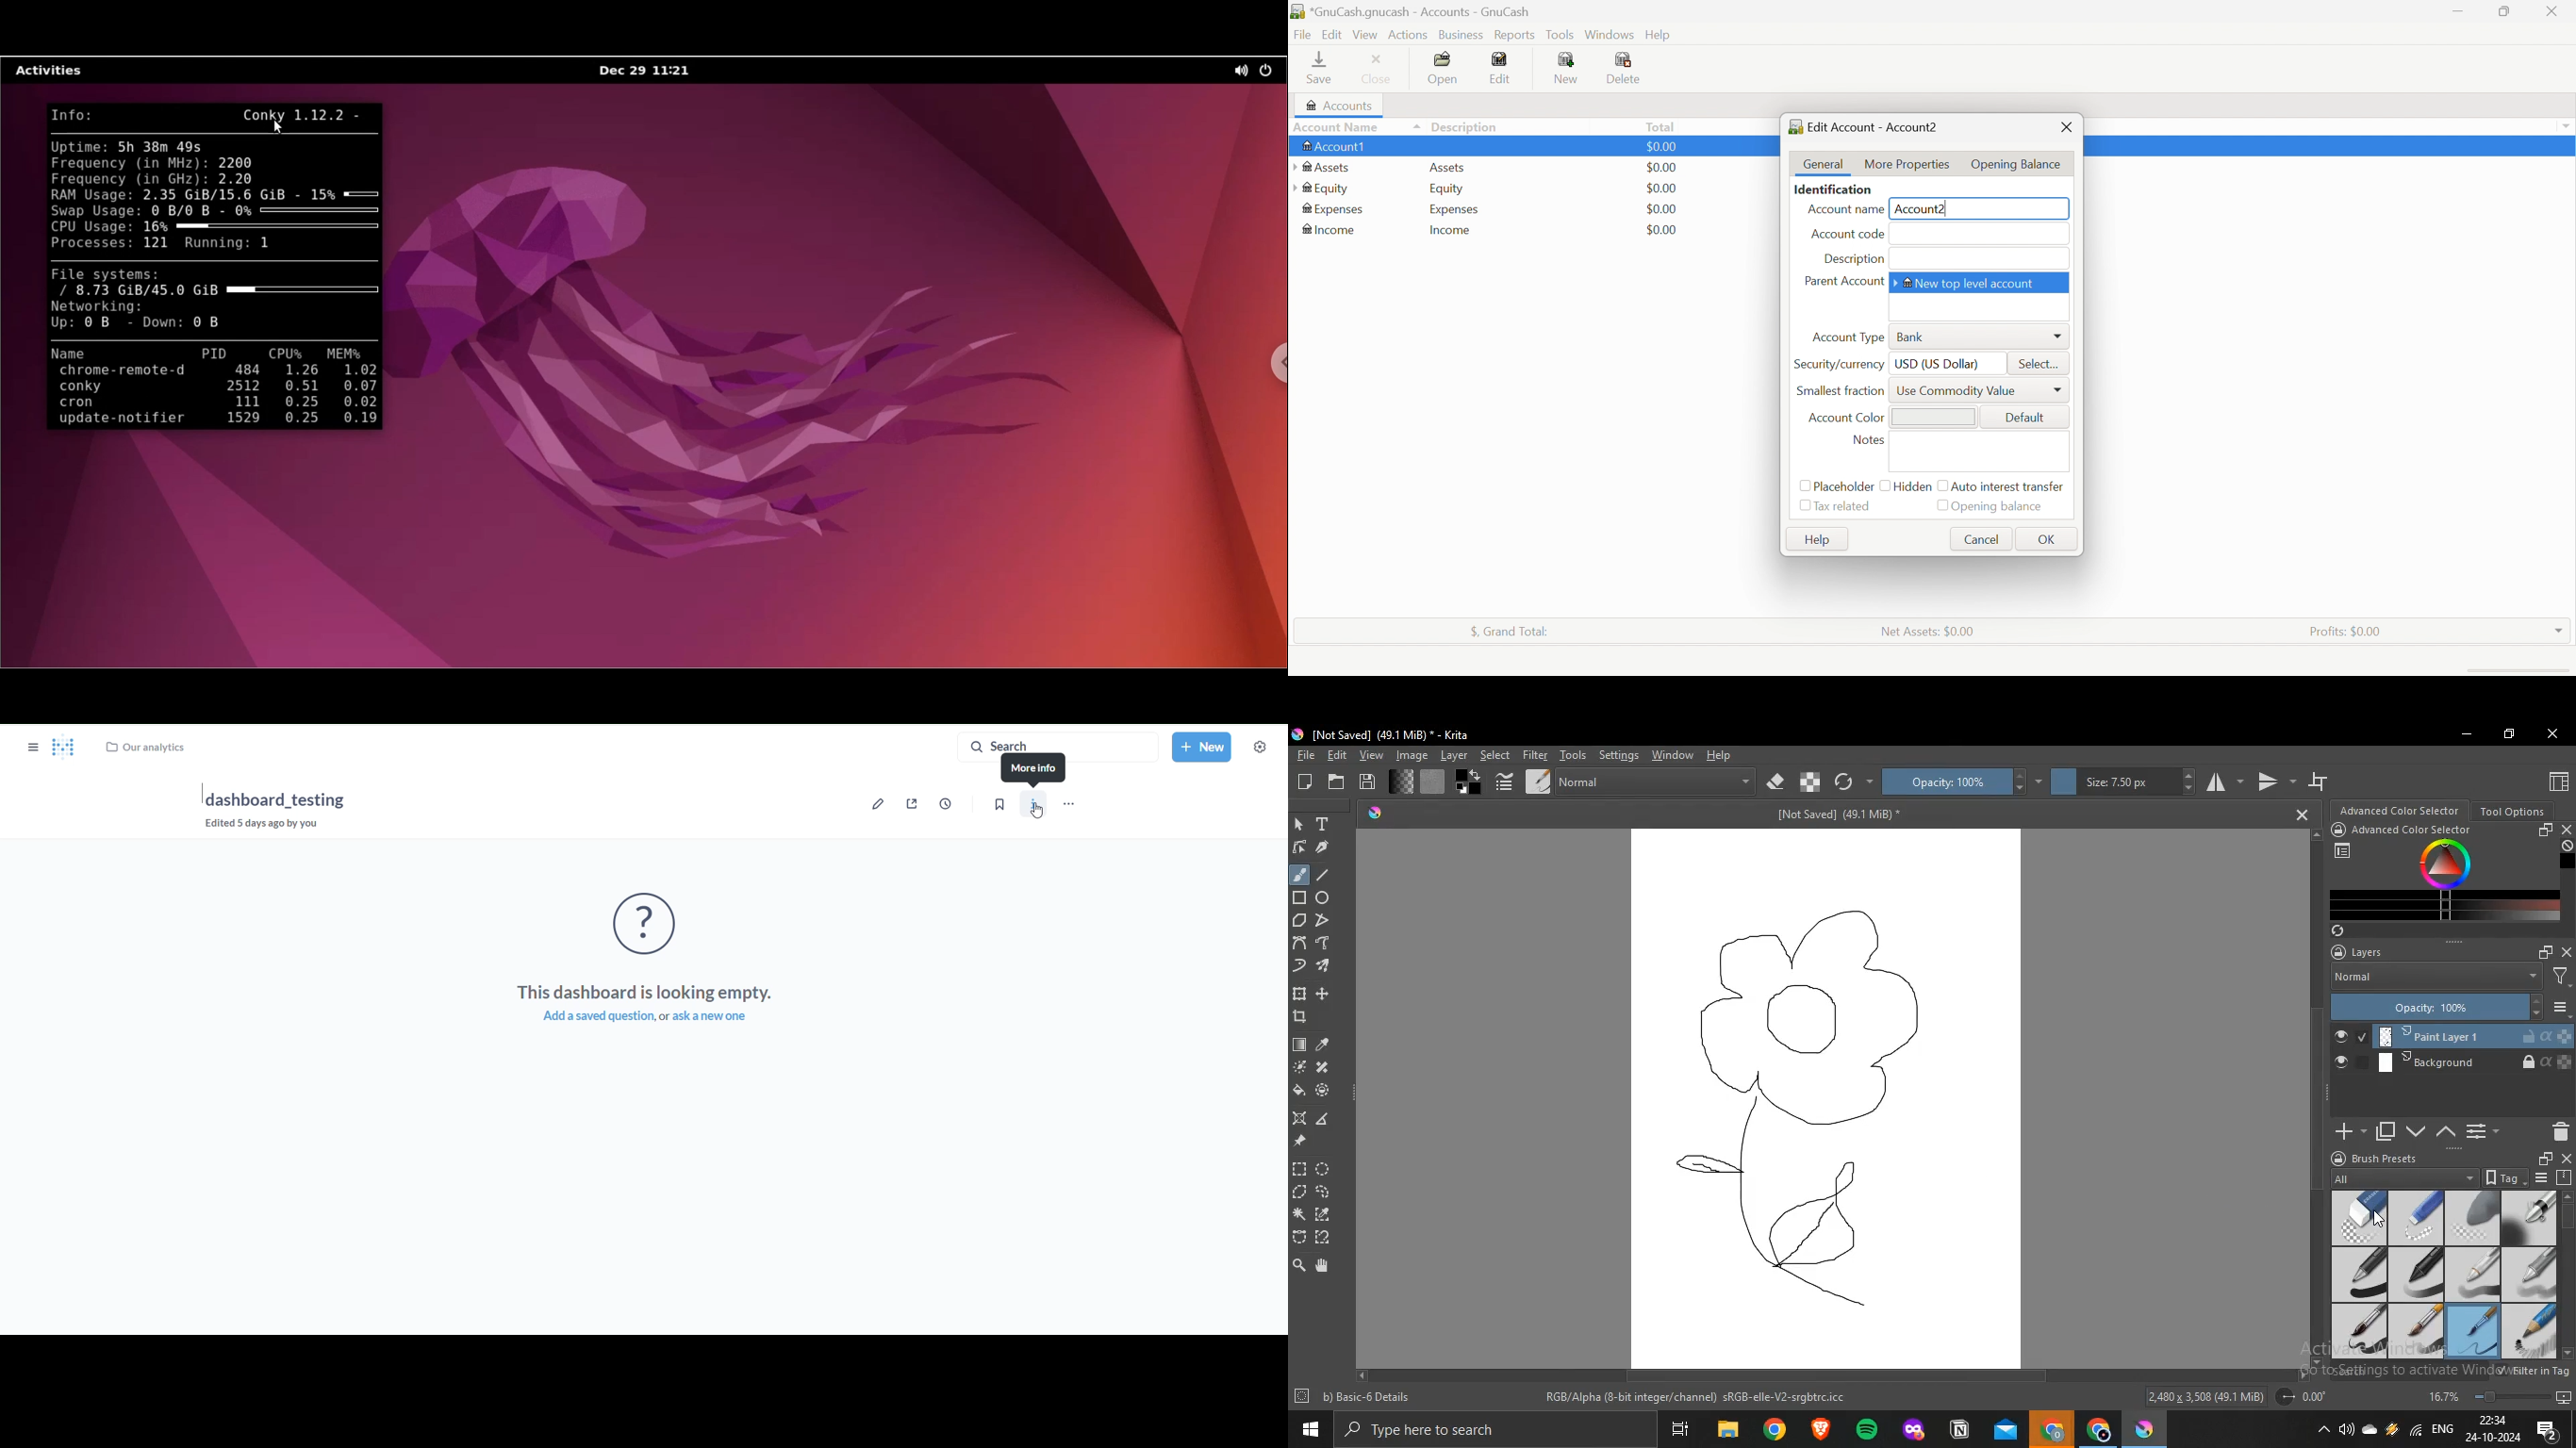  Describe the element at coordinates (1299, 1168) in the screenshot. I see `rectange selection tool` at that location.